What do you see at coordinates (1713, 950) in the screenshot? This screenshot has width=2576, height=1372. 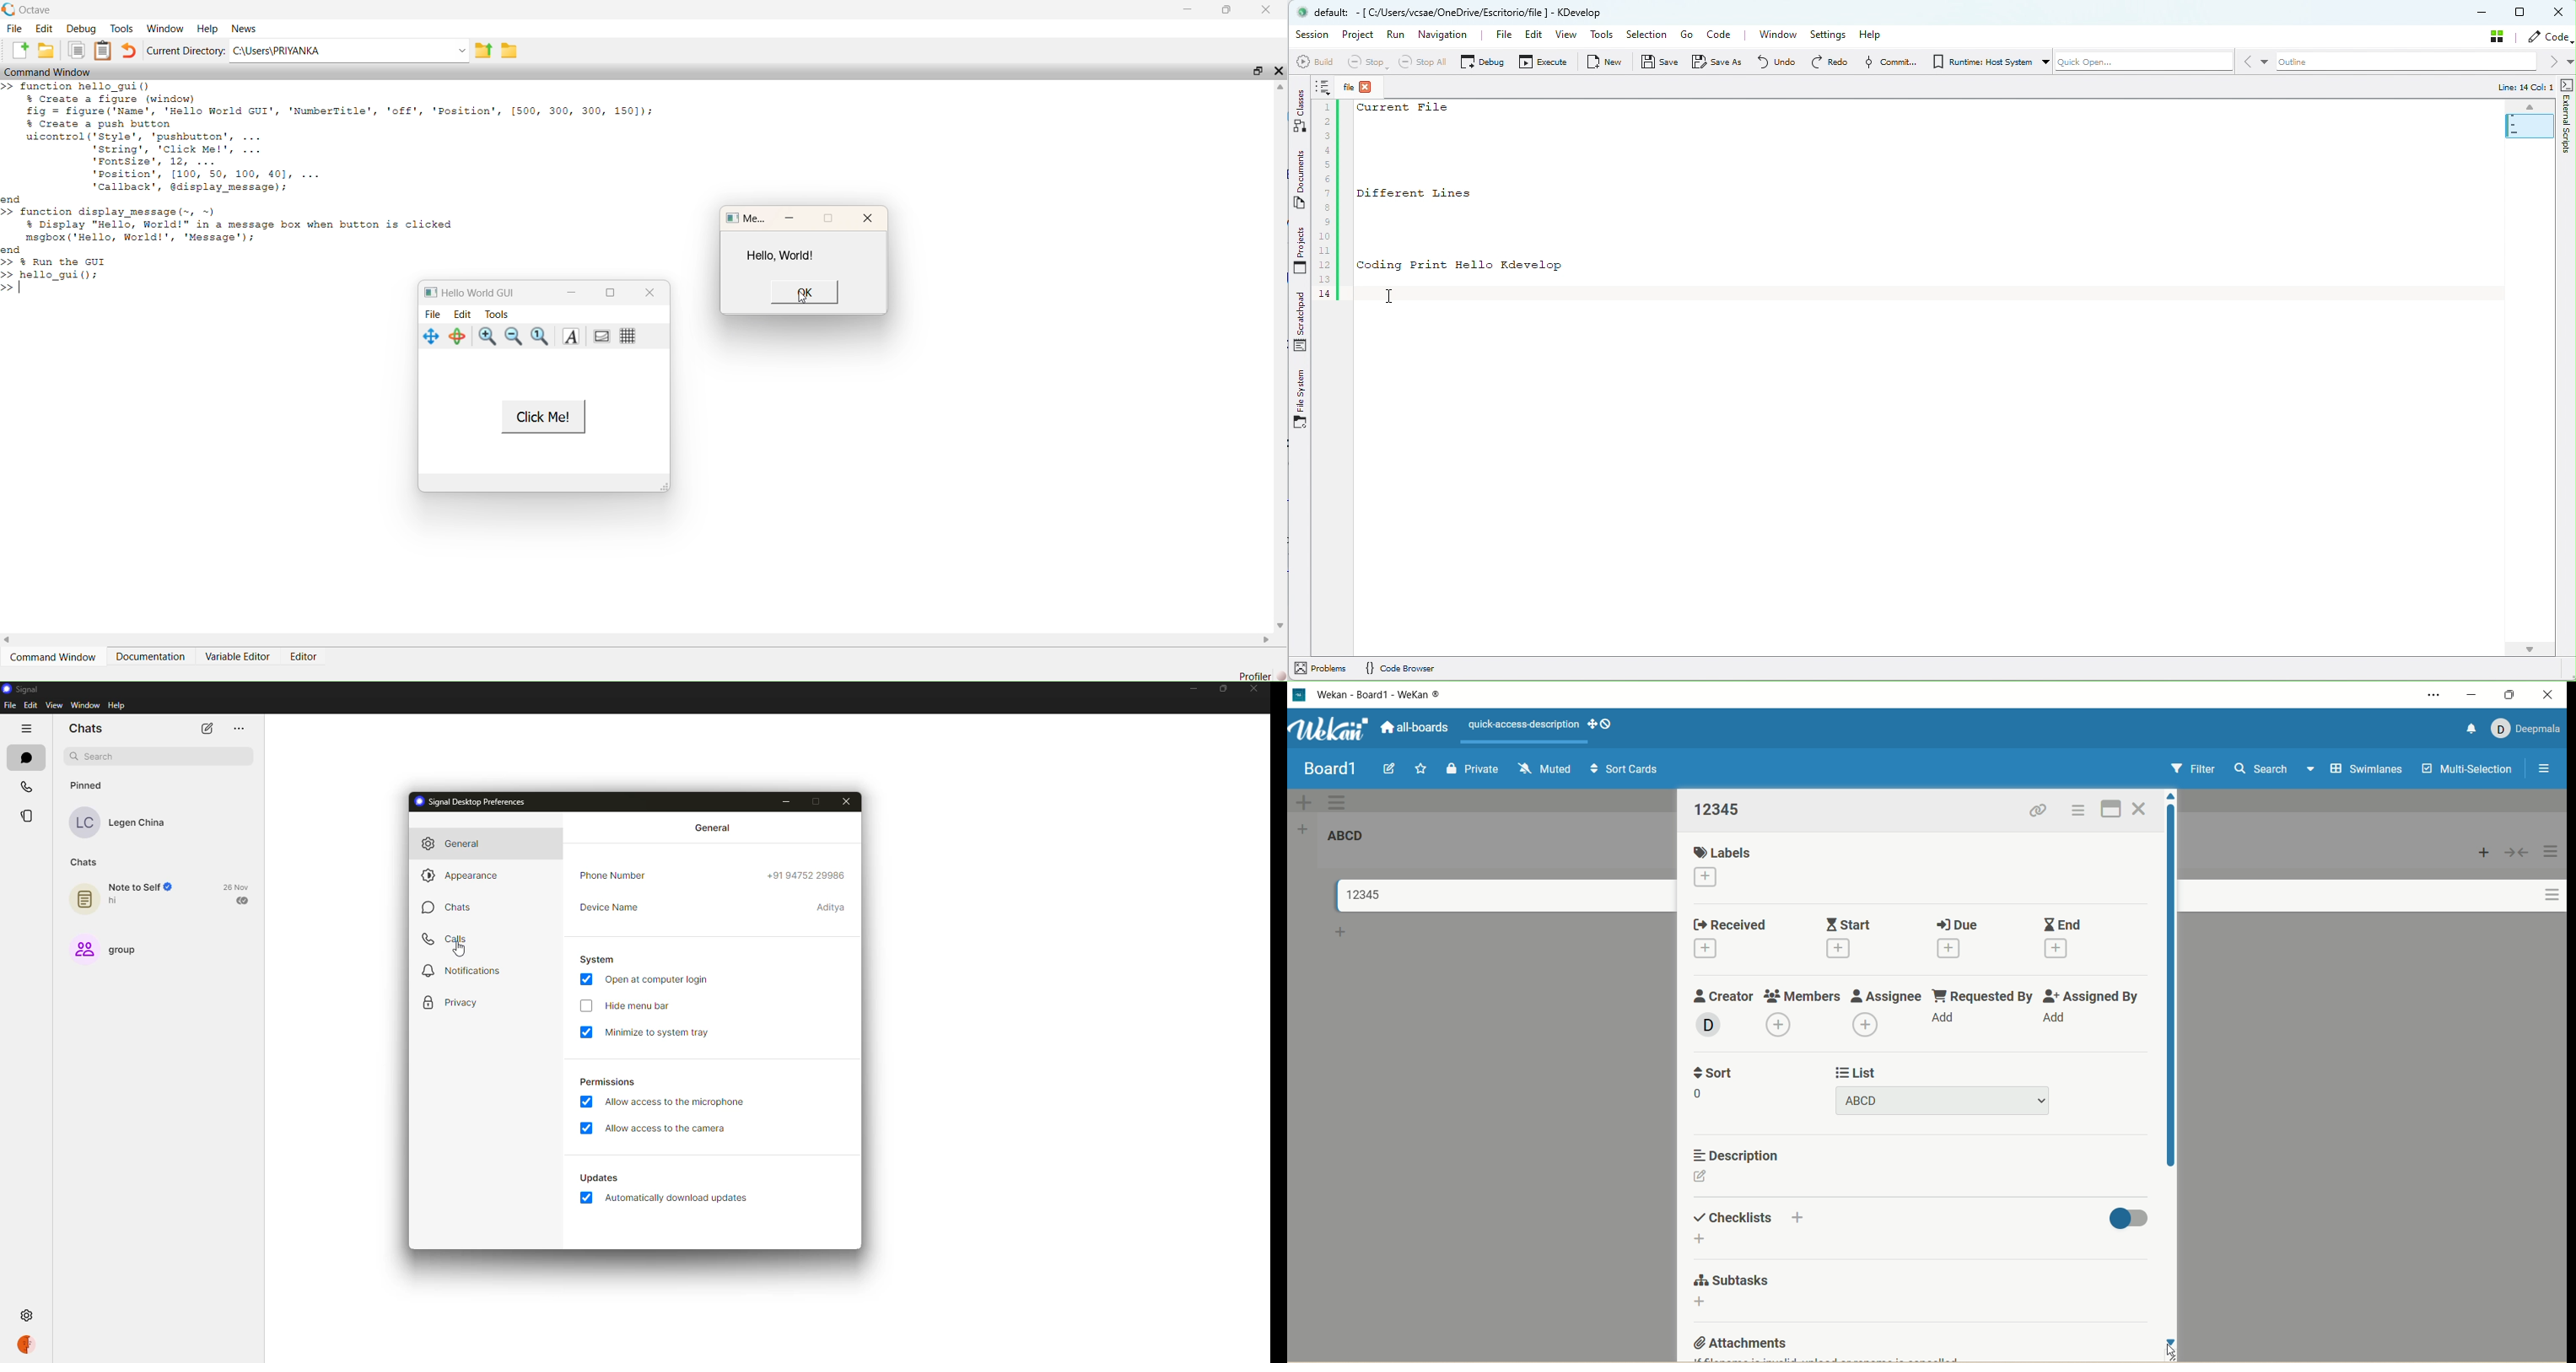 I see `add` at bounding box center [1713, 950].